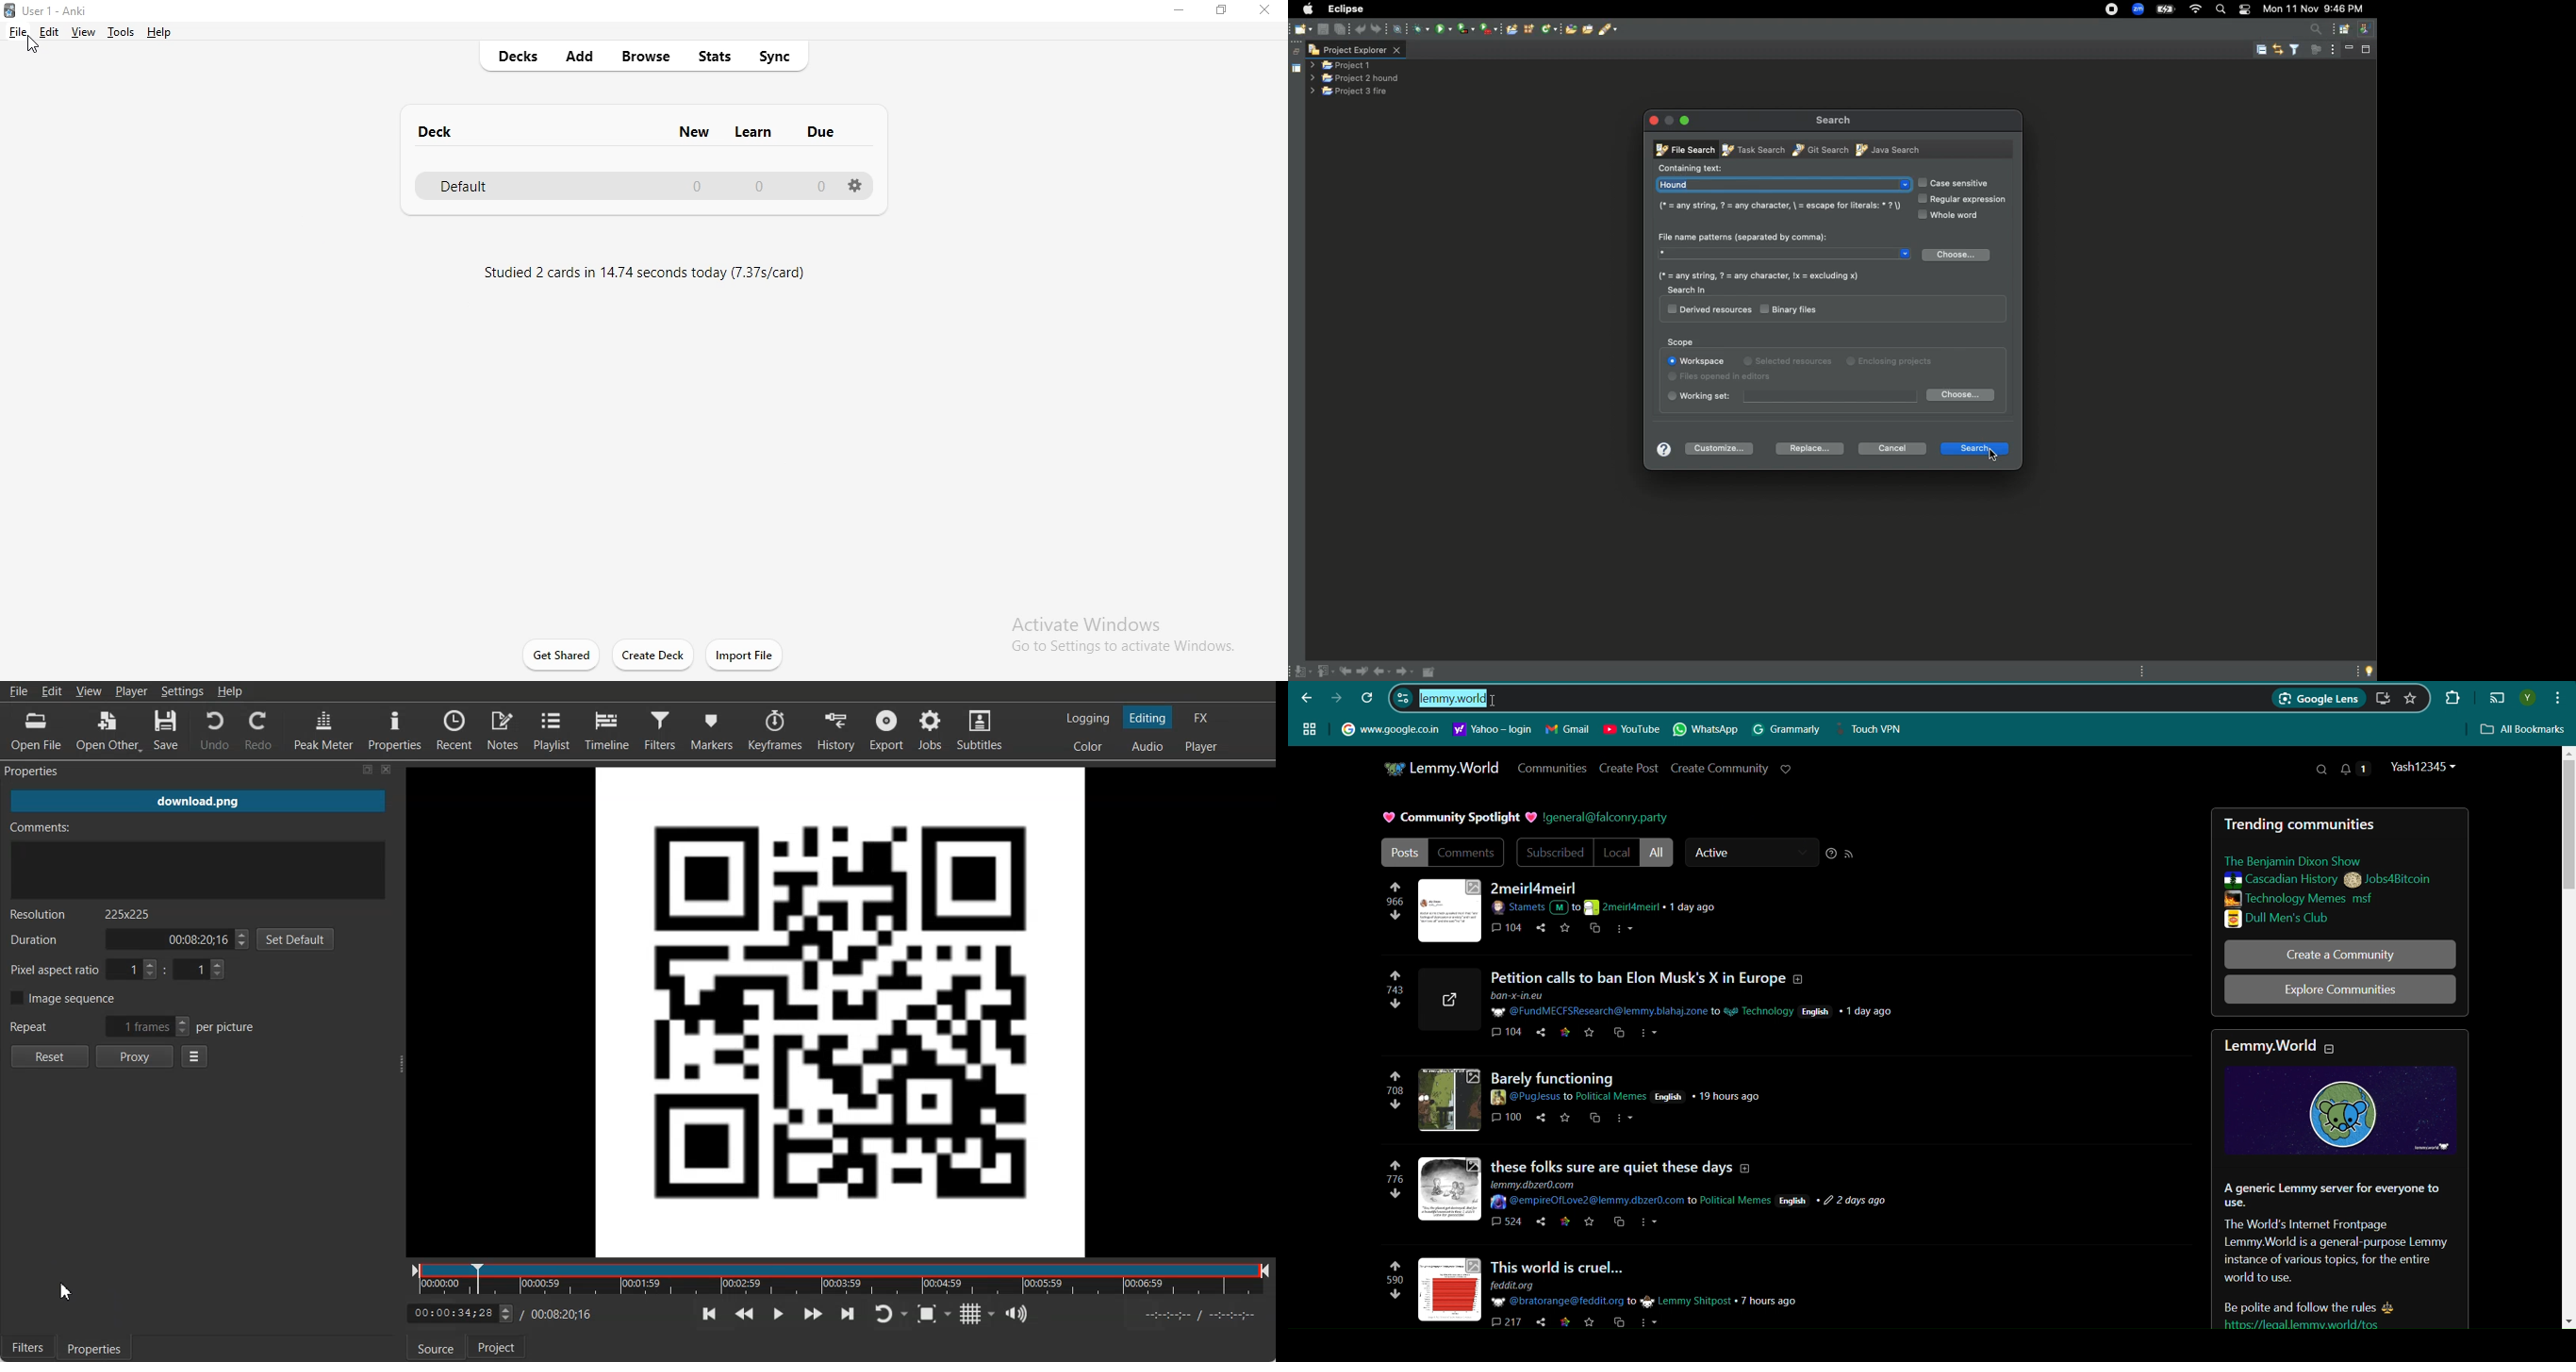 The width and height of the screenshot is (2576, 1372). Describe the element at coordinates (83, 31) in the screenshot. I see `view` at that location.